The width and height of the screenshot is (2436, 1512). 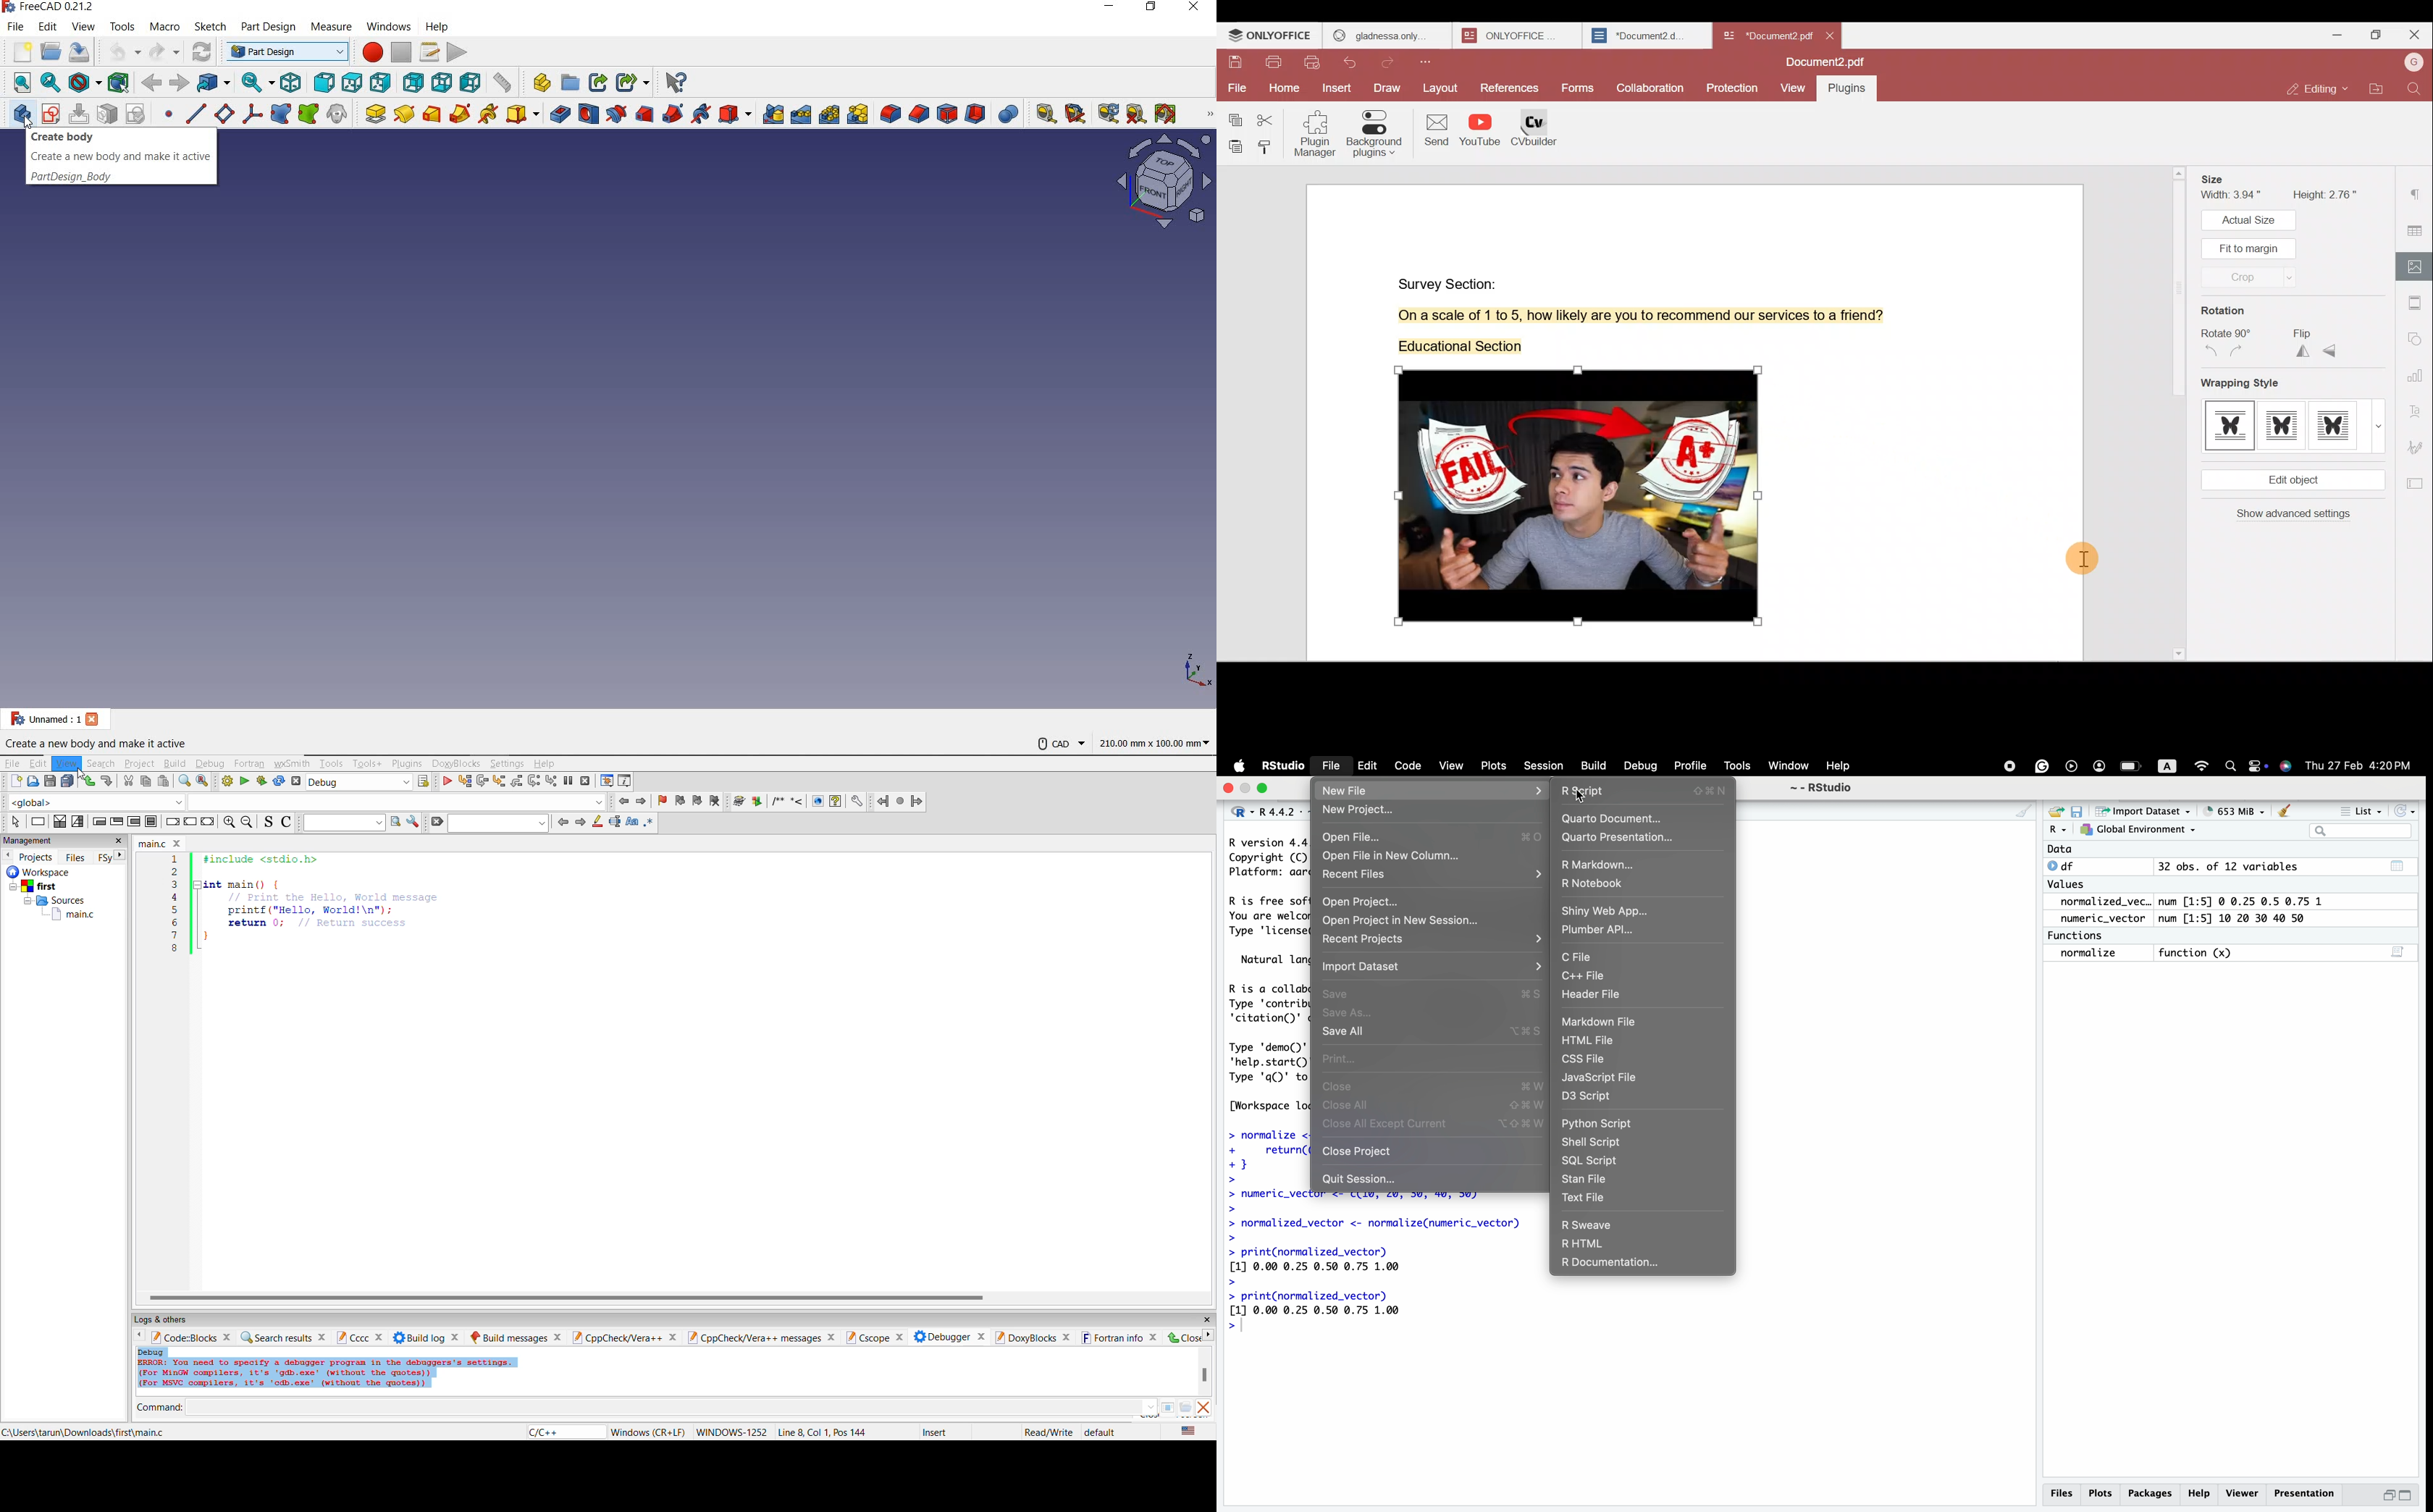 What do you see at coordinates (2061, 1493) in the screenshot?
I see `Files` at bounding box center [2061, 1493].